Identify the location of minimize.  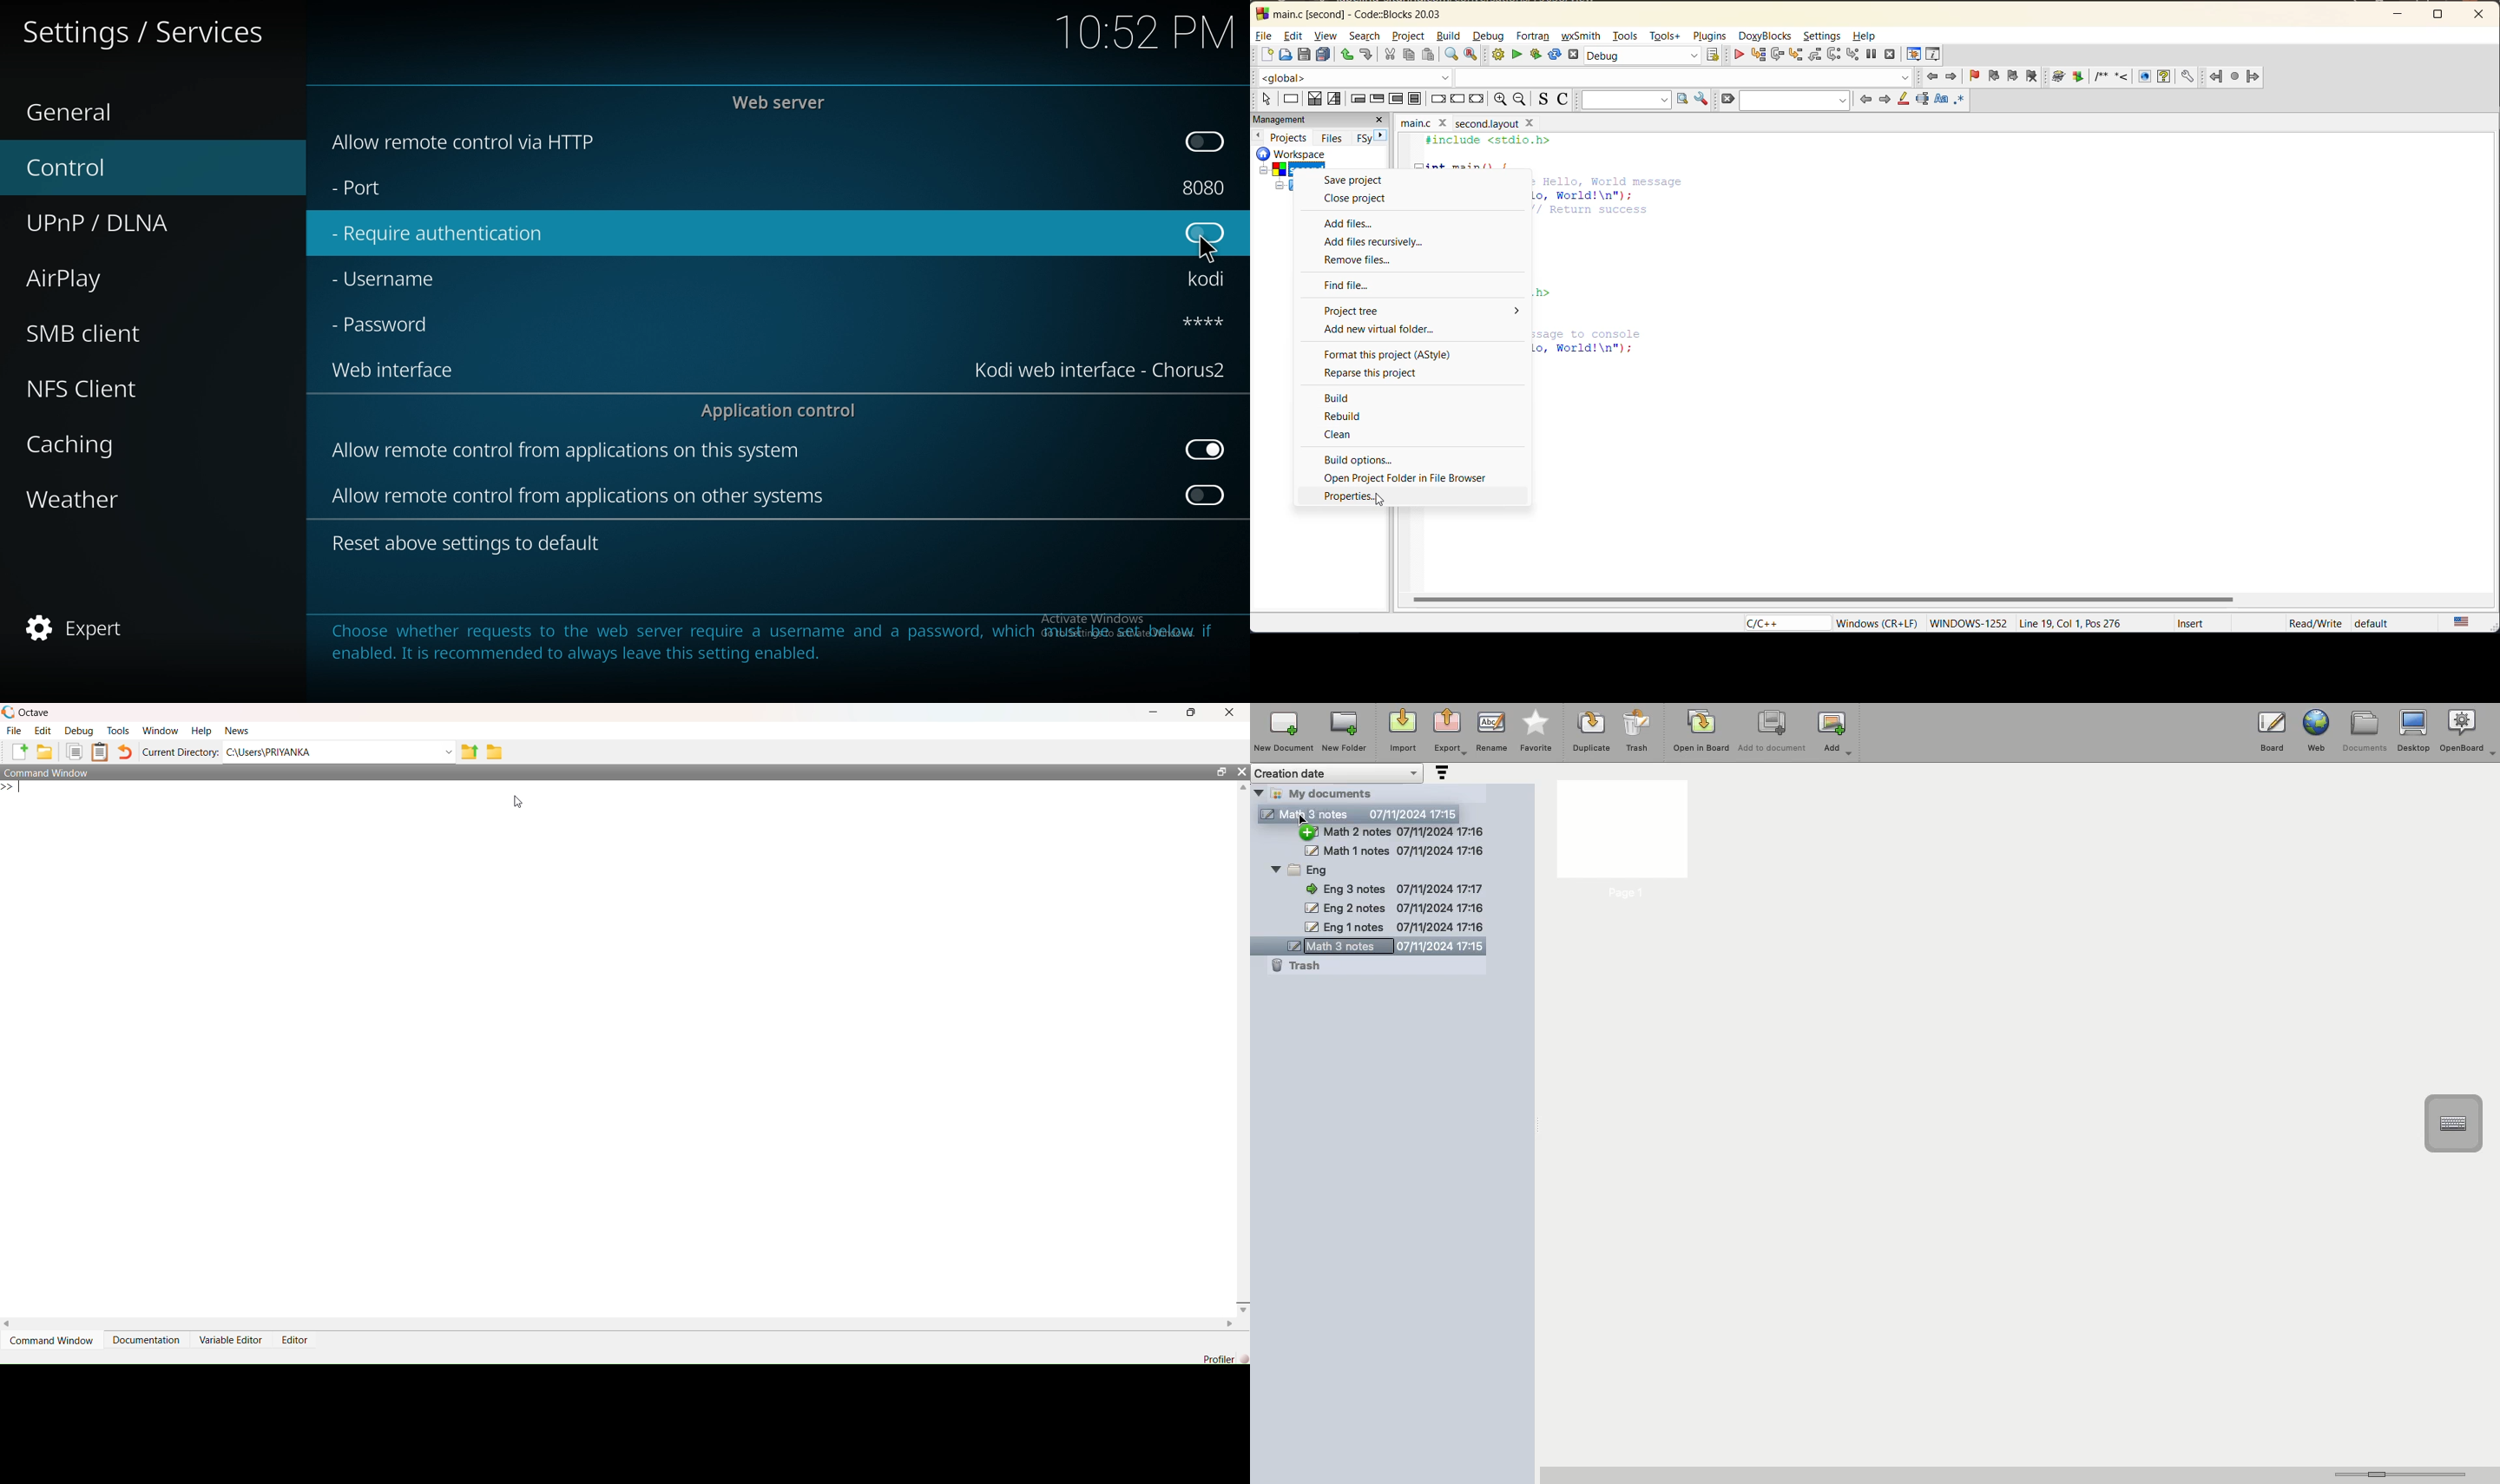
(2404, 12).